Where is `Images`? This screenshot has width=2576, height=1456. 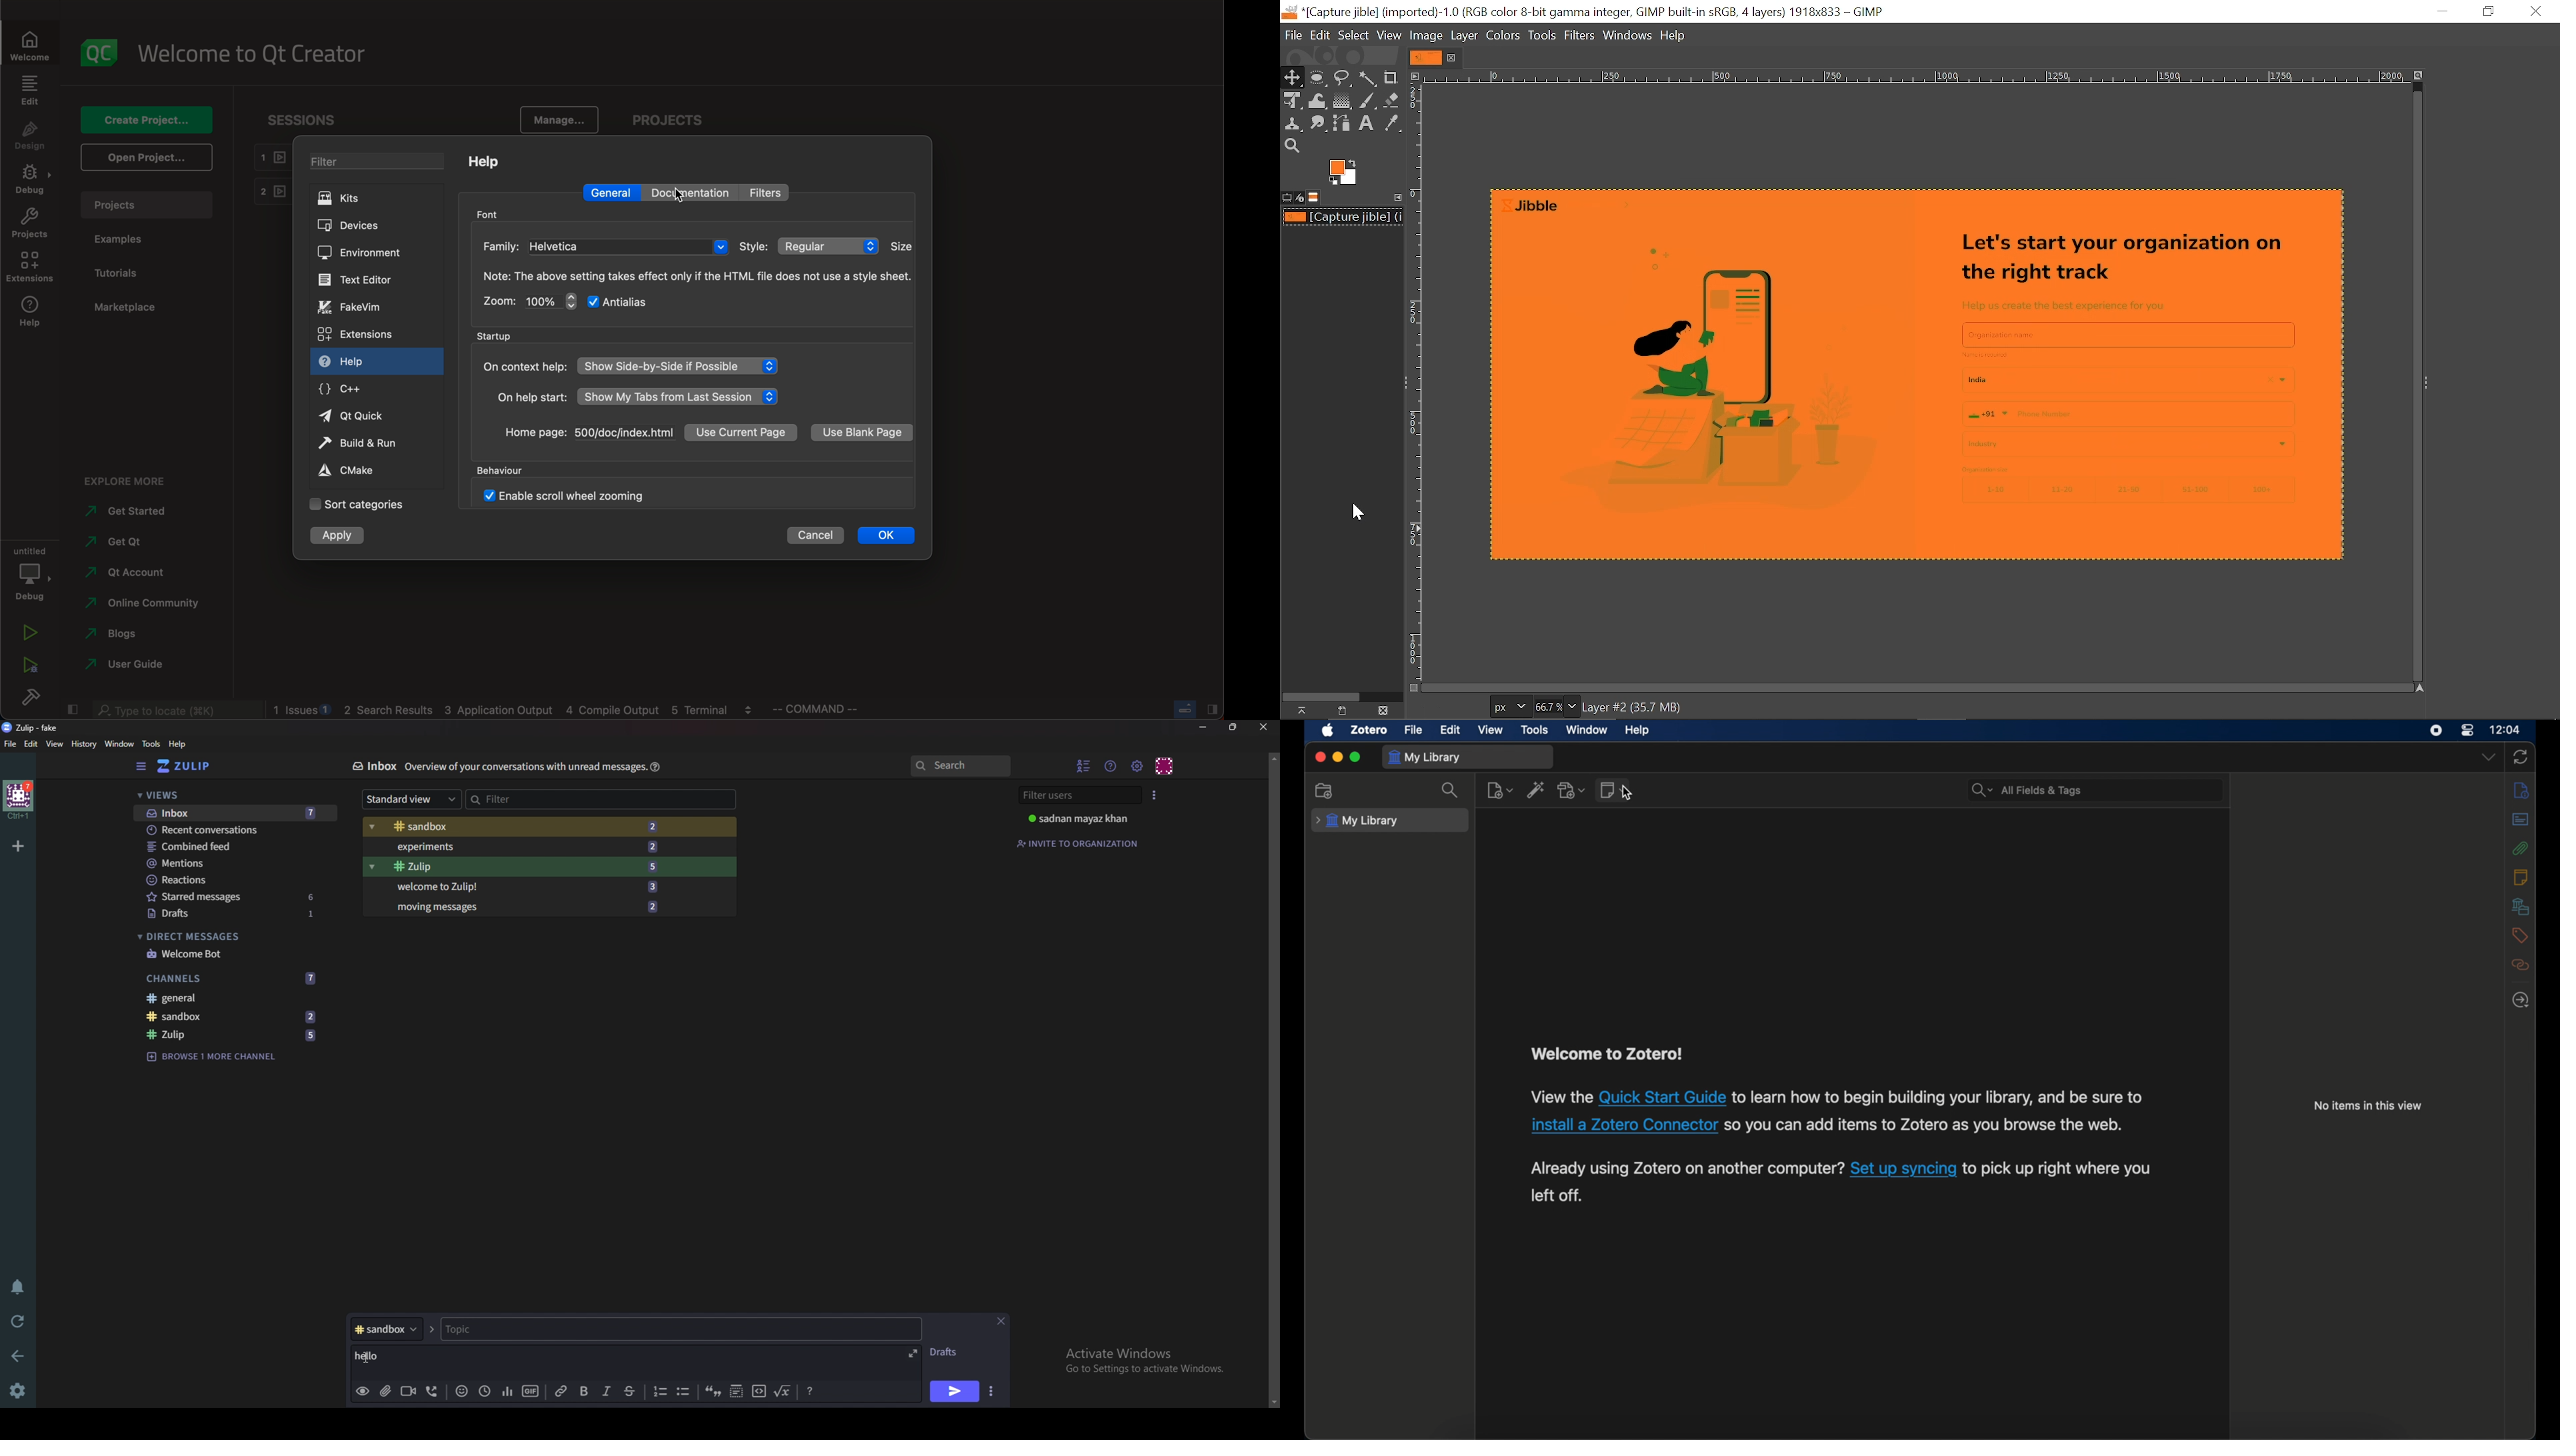 Images is located at coordinates (1314, 197).